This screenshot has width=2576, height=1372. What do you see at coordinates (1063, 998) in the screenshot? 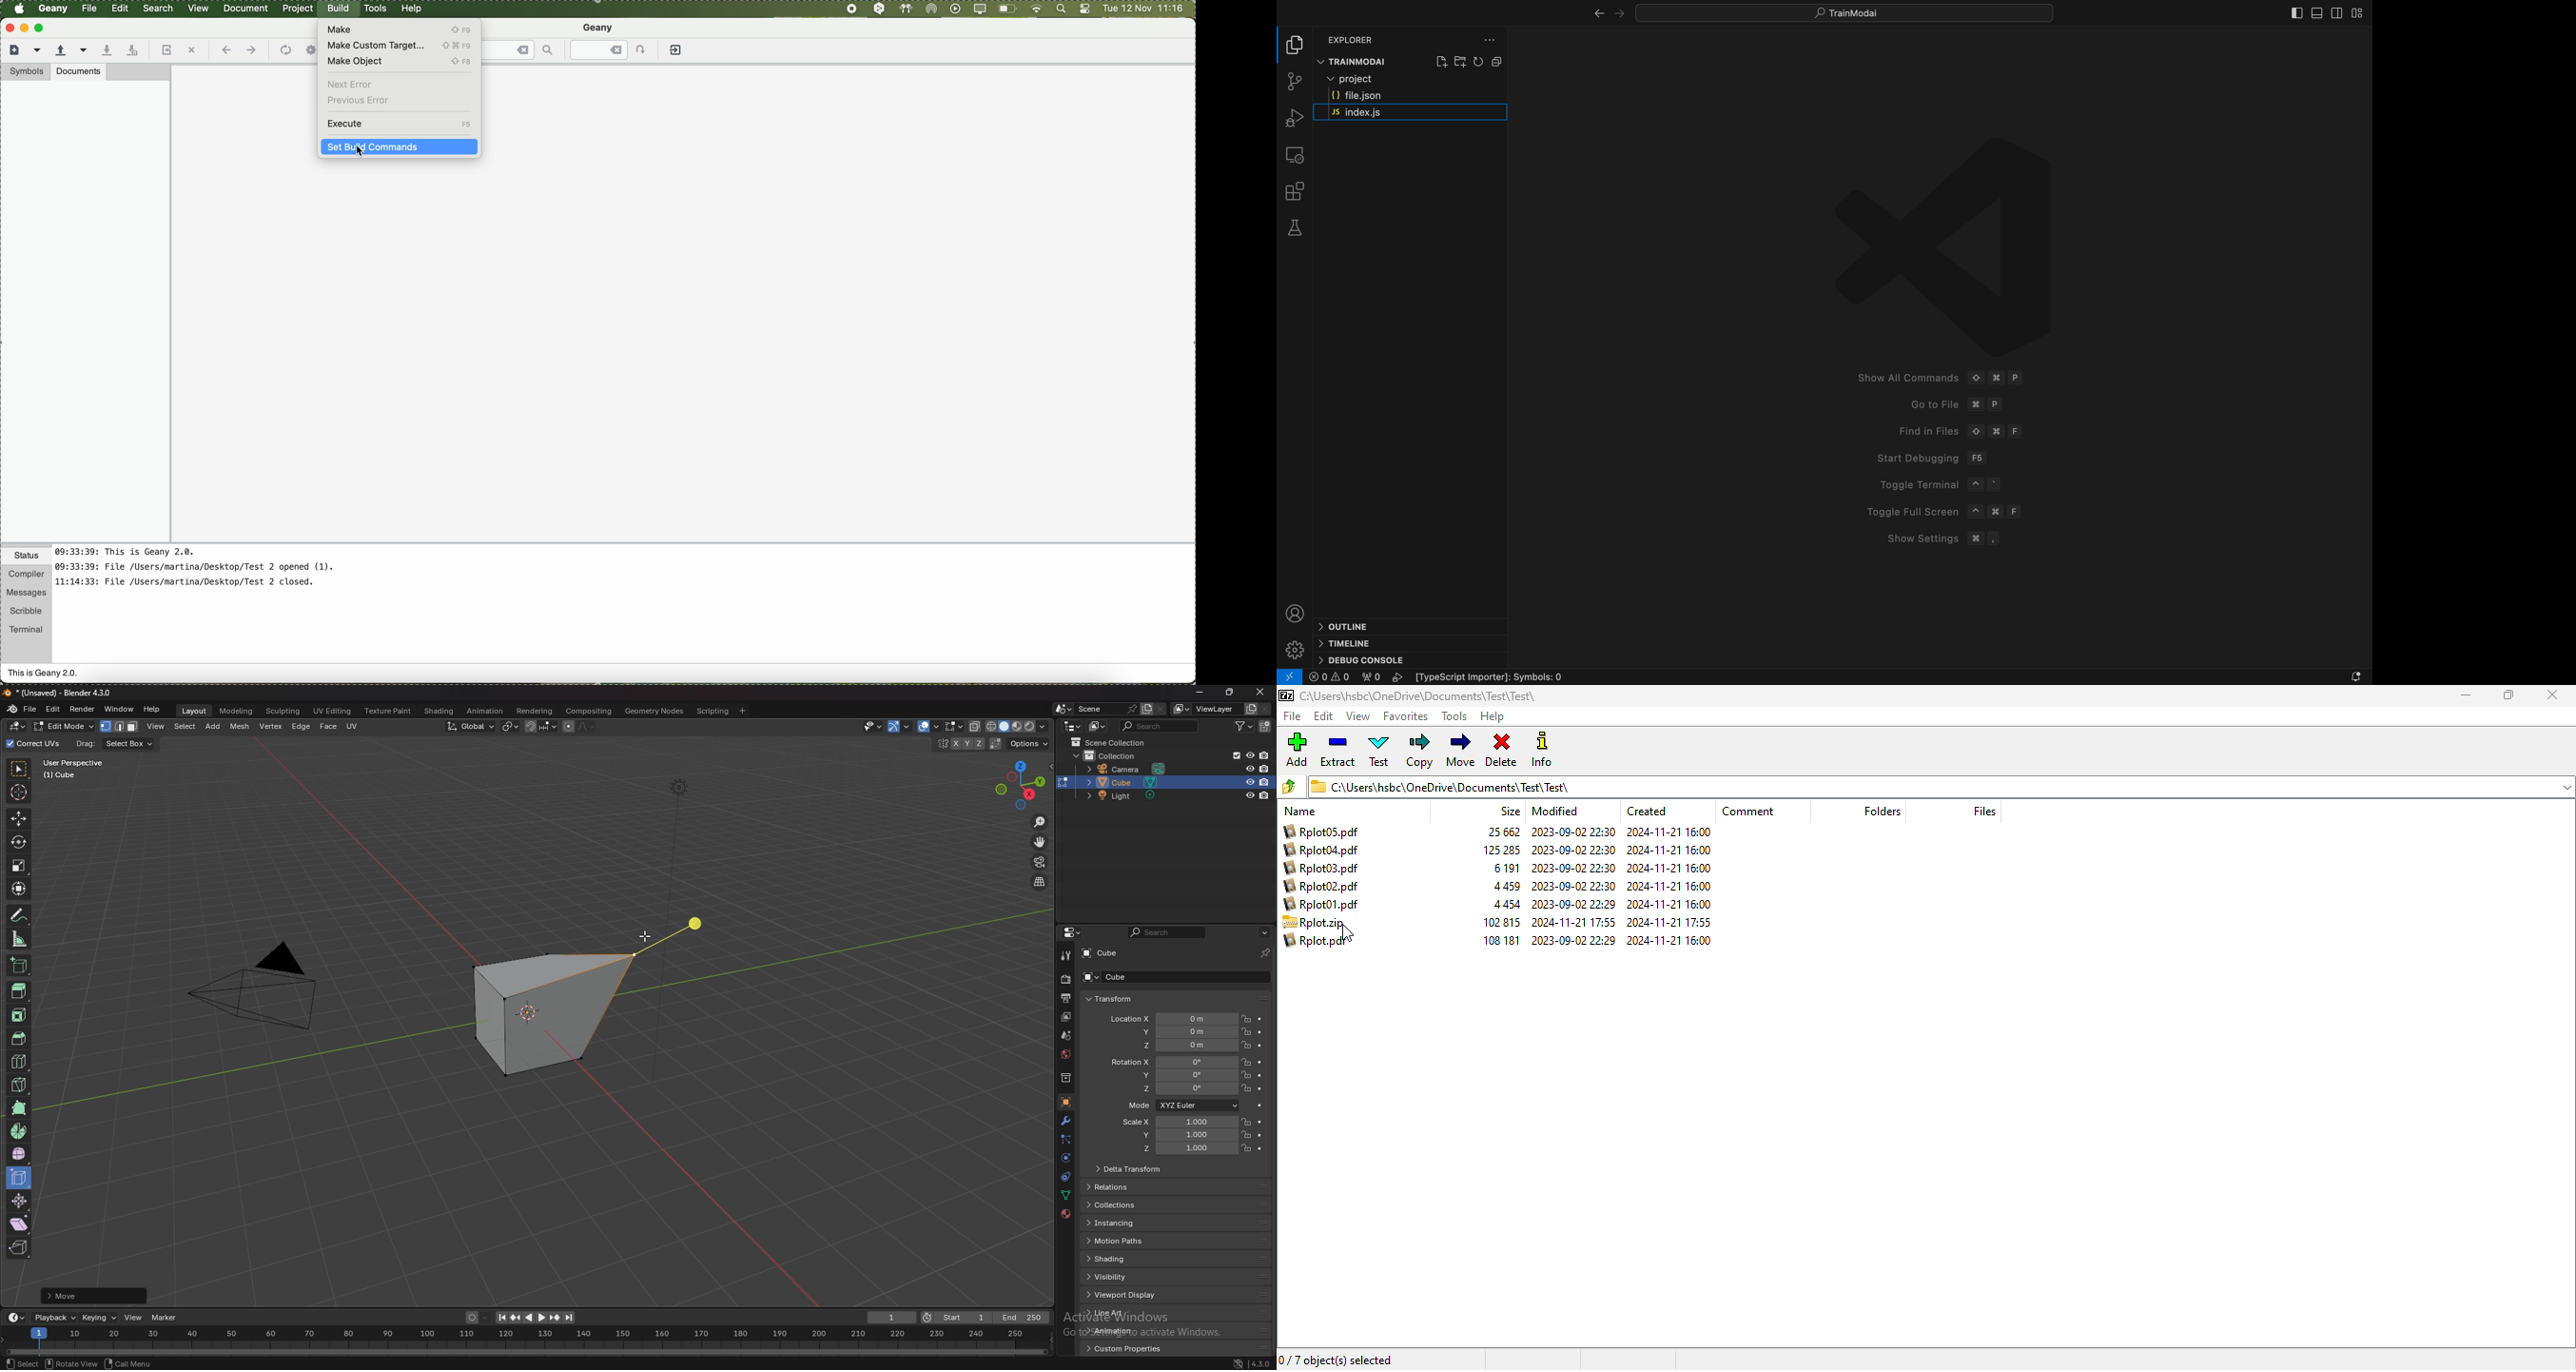
I see `output` at bounding box center [1063, 998].